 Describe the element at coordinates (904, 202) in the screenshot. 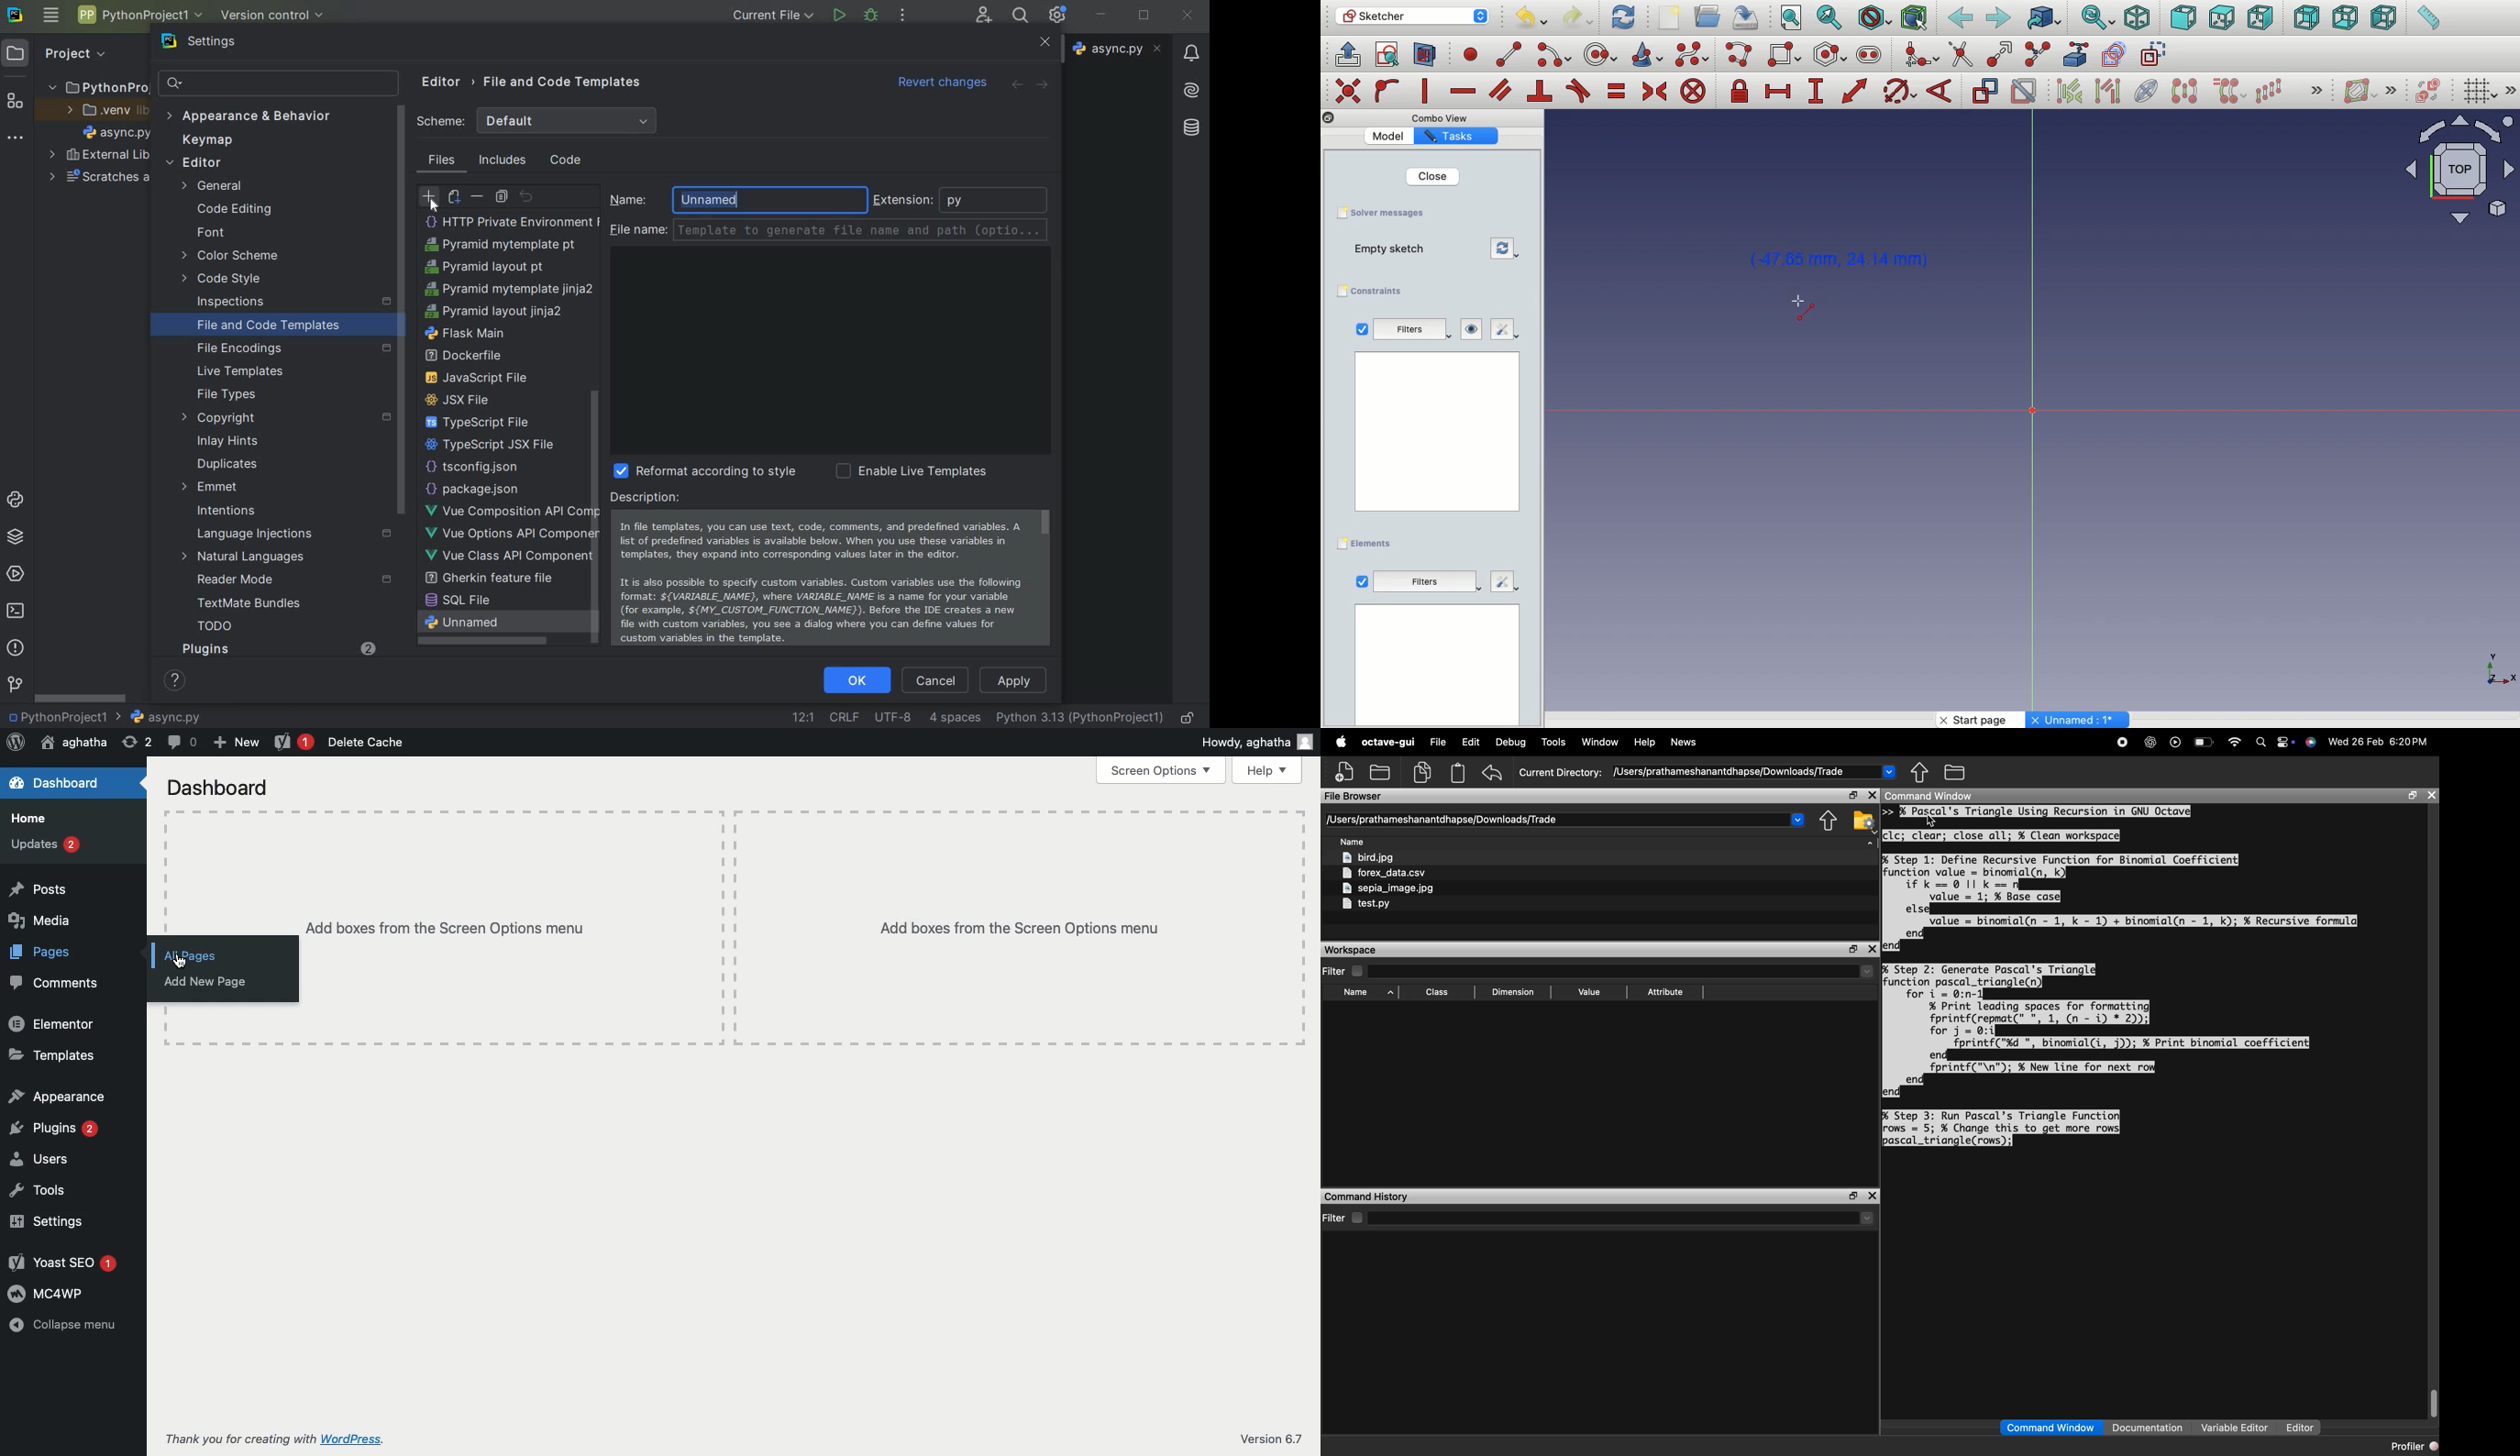

I see `extension` at that location.